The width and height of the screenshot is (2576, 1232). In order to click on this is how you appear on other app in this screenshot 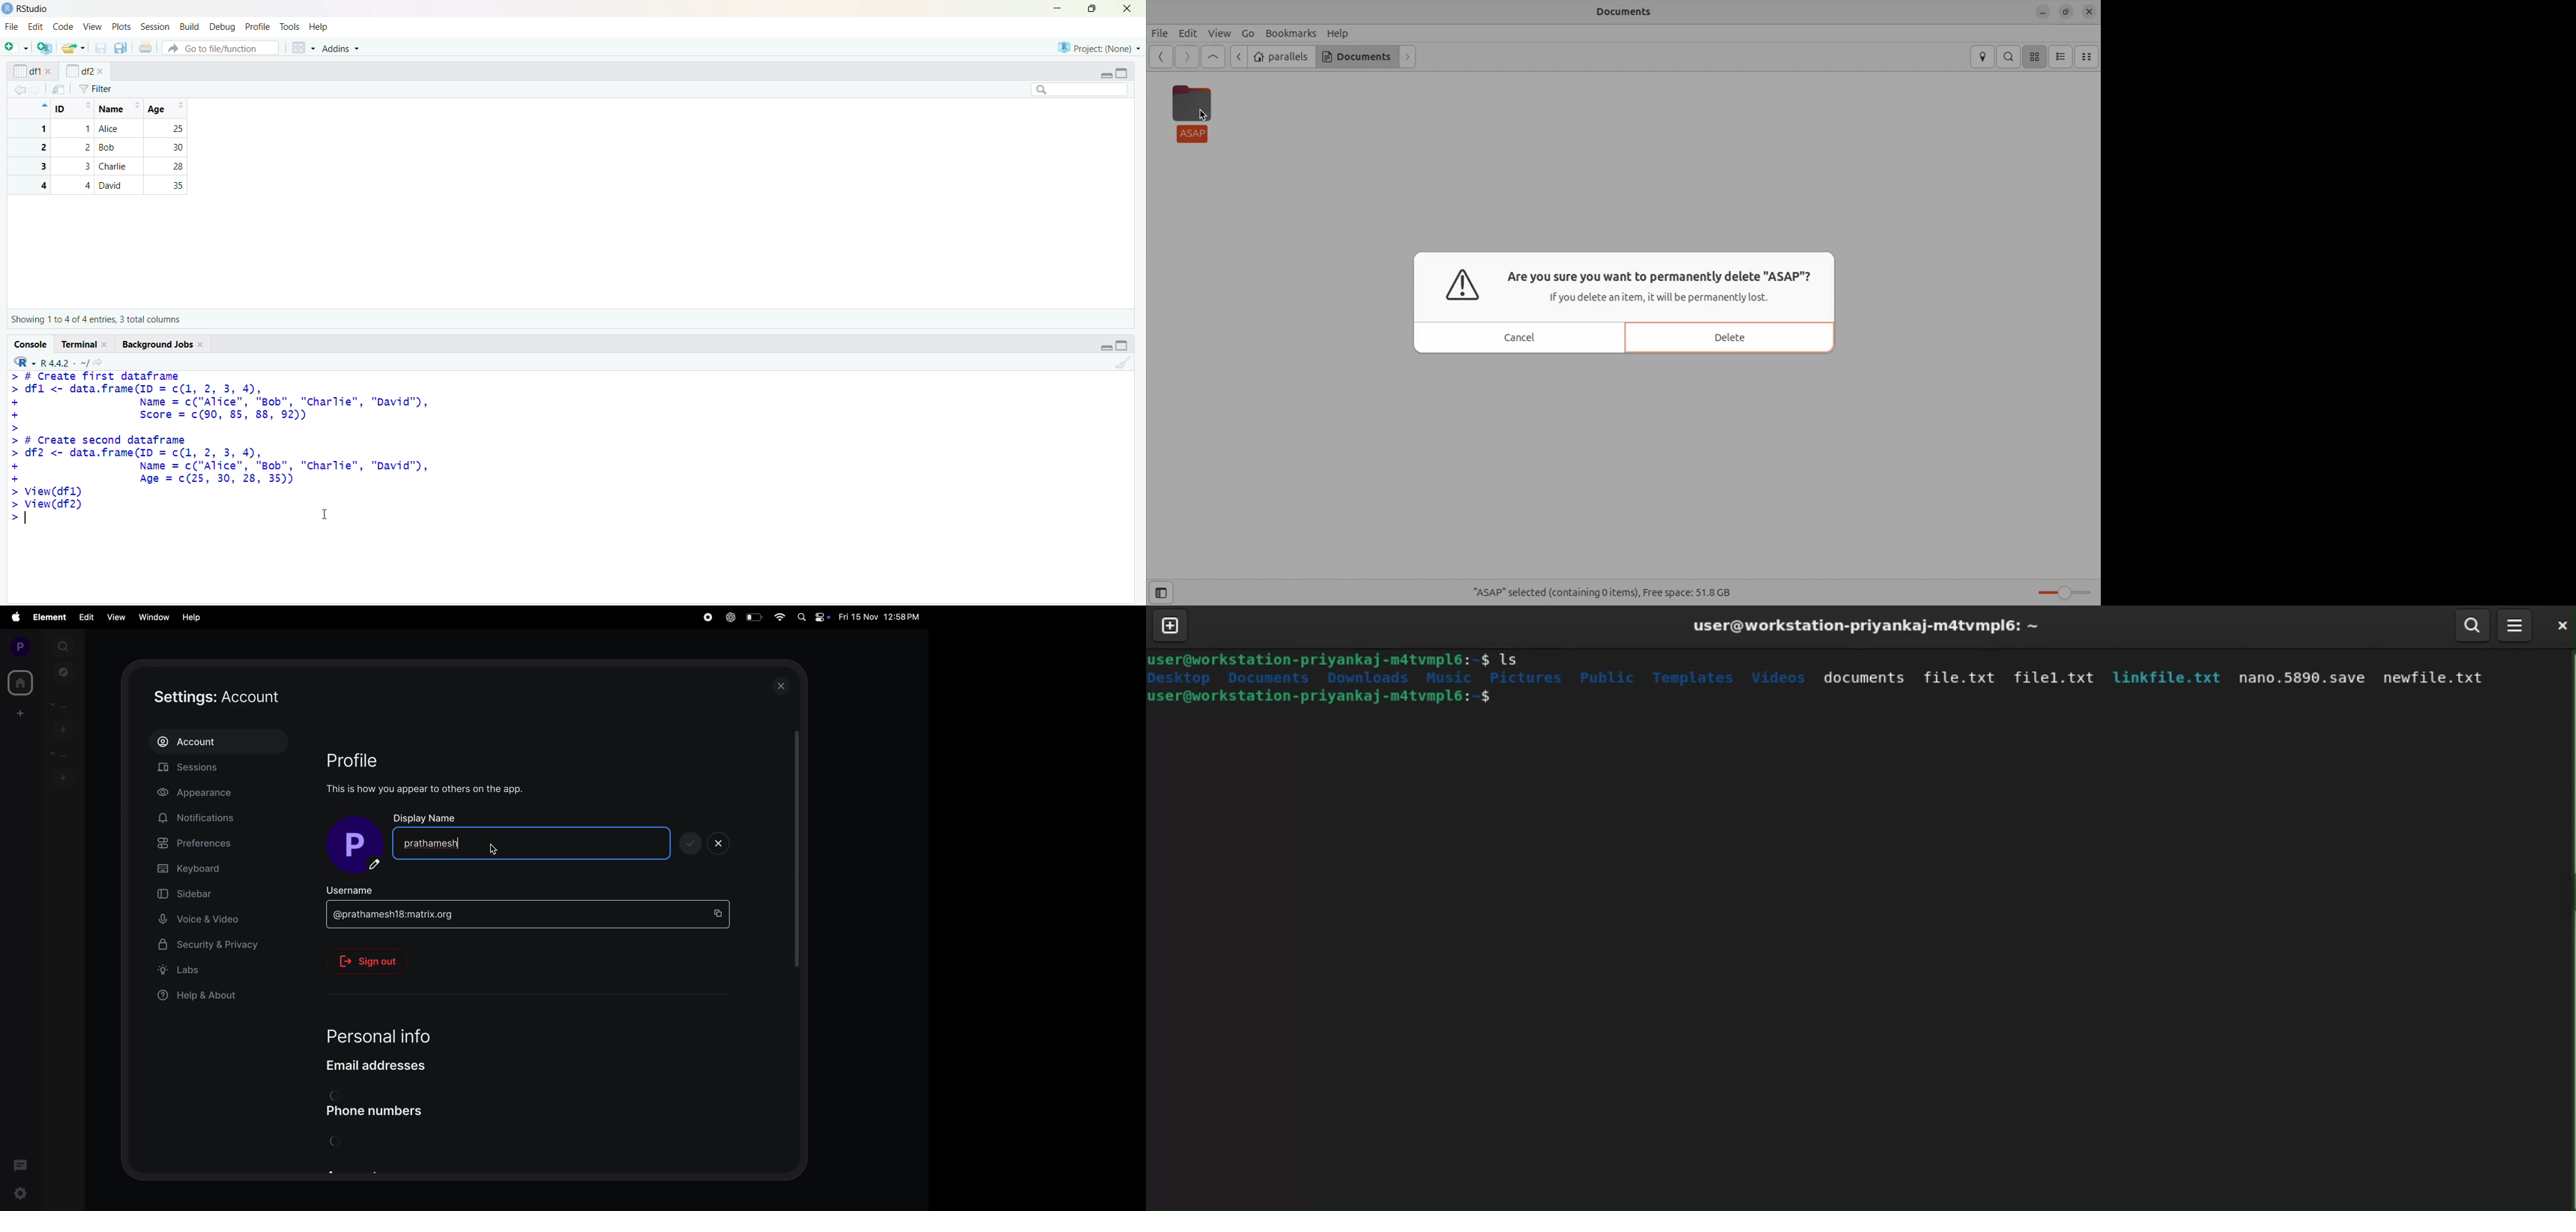, I will do `click(433, 789)`.